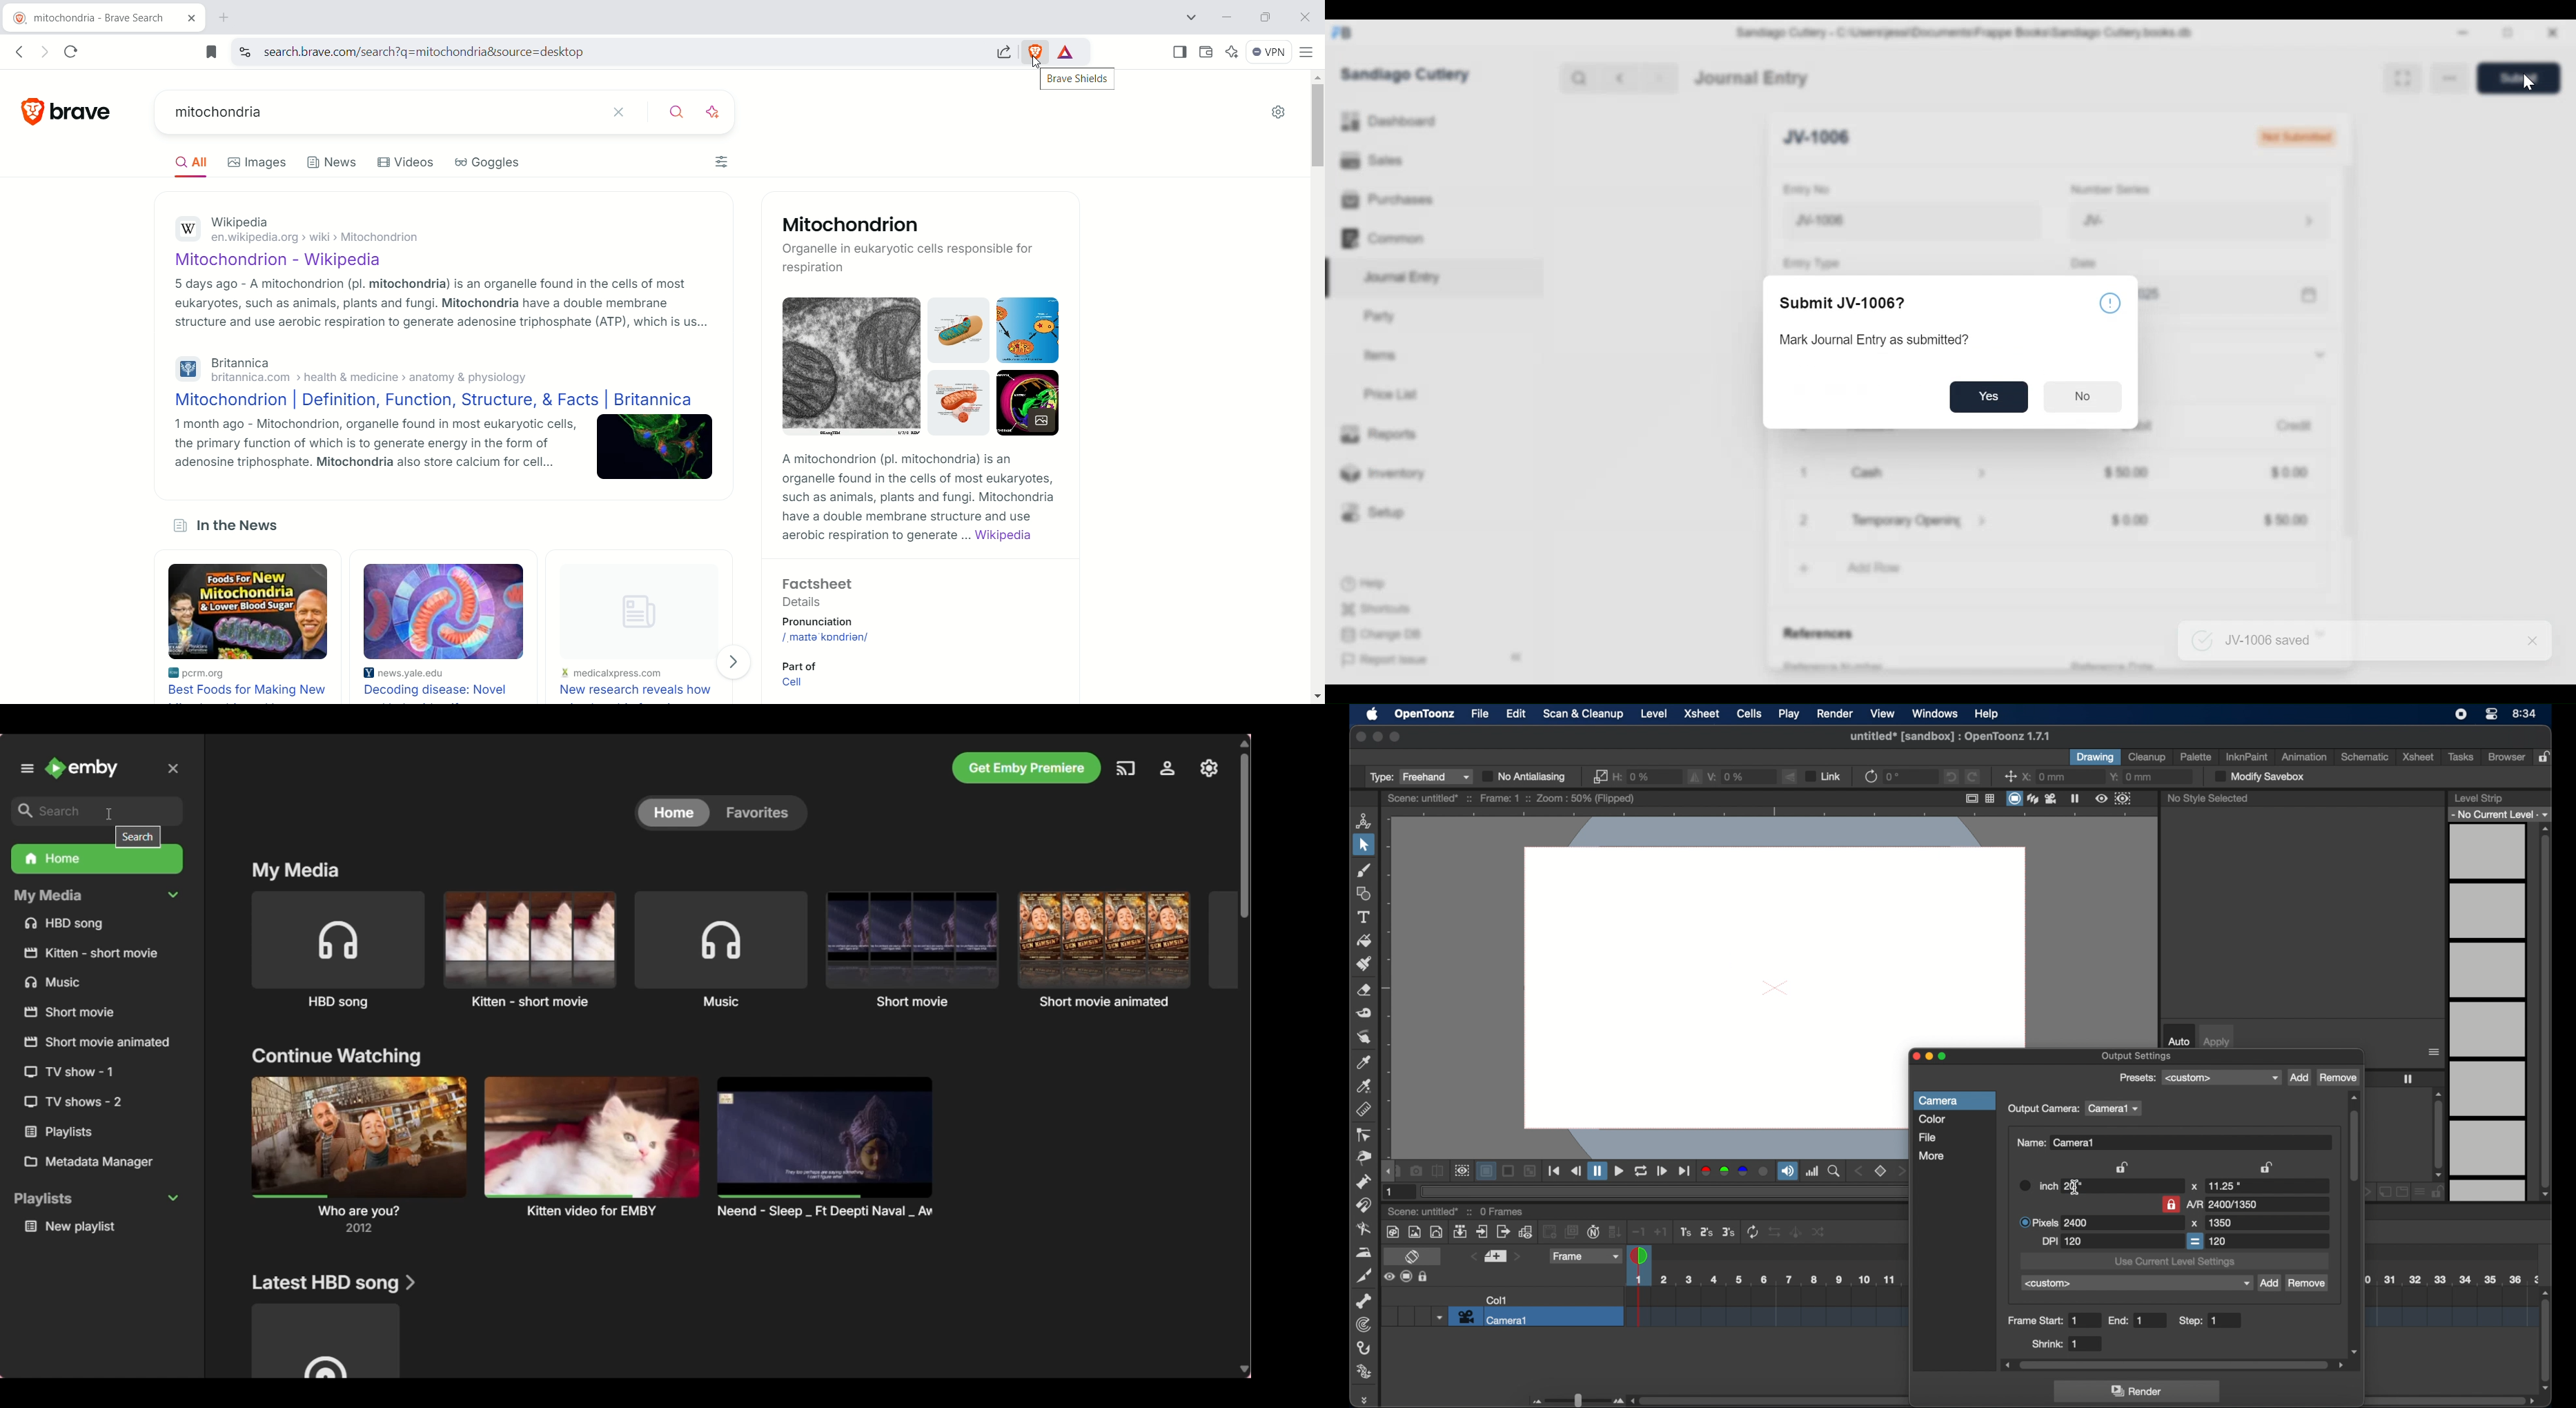  I want to click on , so click(1526, 1231).